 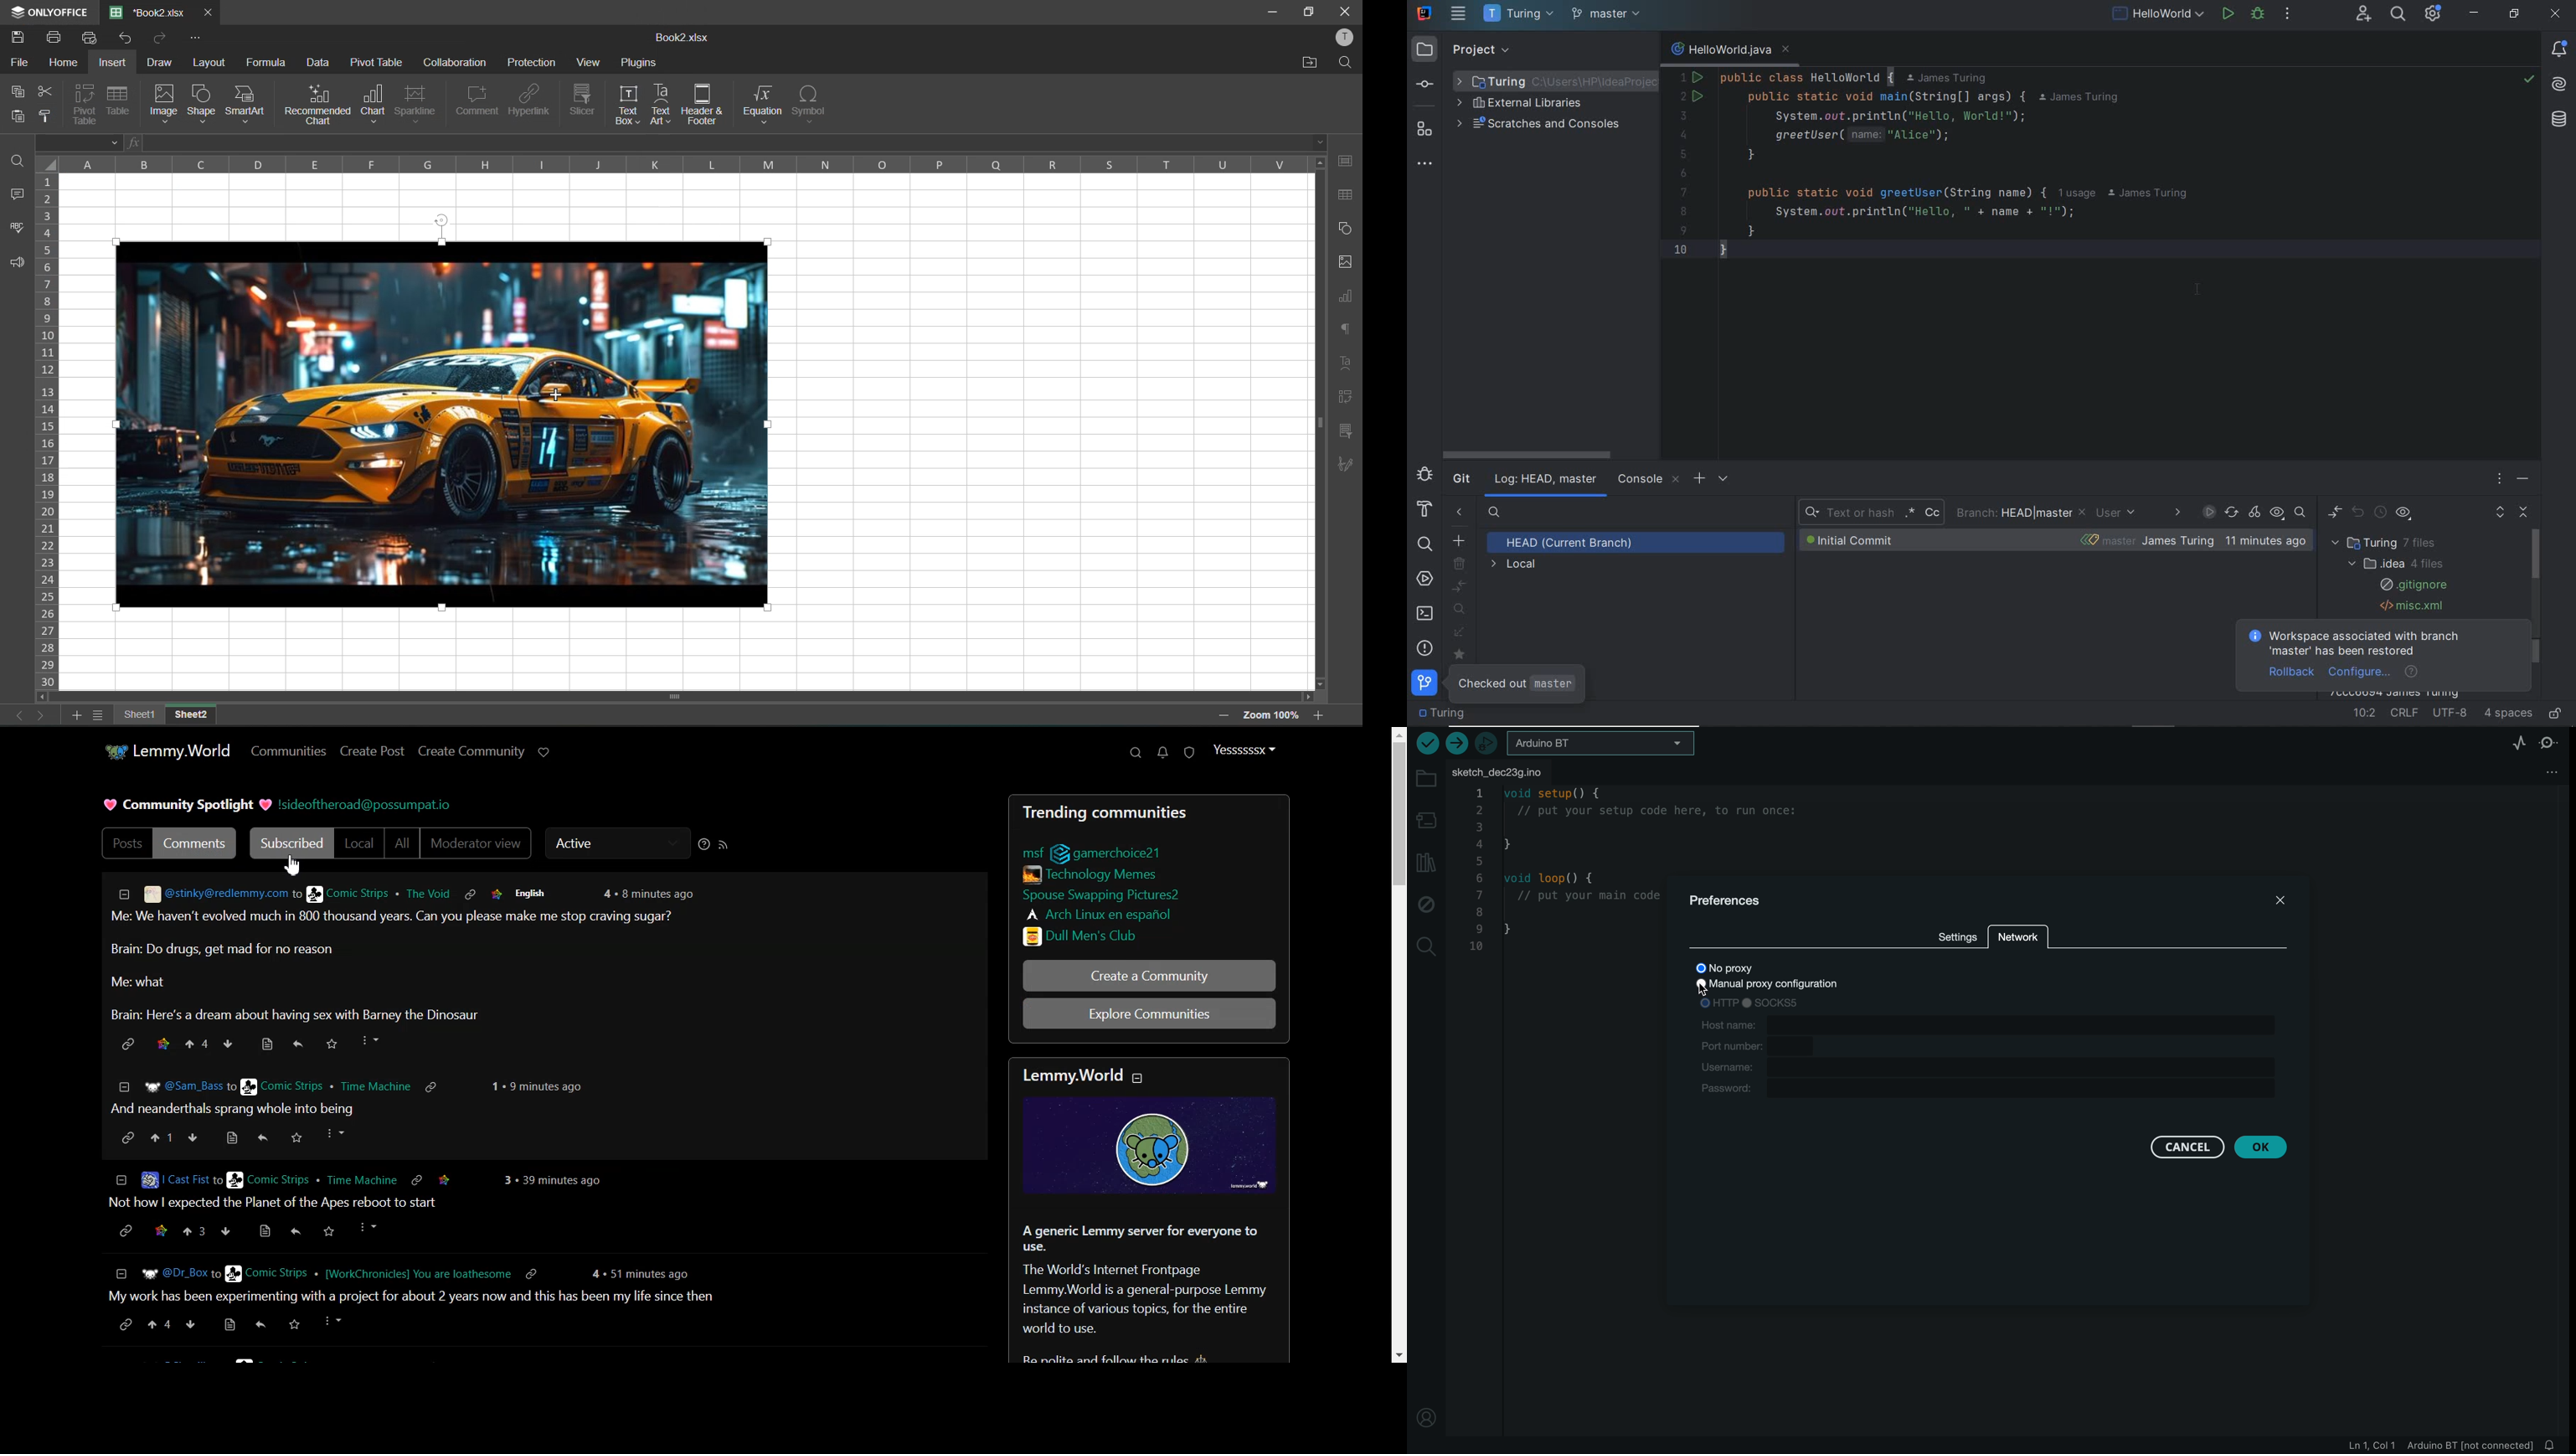 What do you see at coordinates (1347, 298) in the screenshot?
I see `charts` at bounding box center [1347, 298].